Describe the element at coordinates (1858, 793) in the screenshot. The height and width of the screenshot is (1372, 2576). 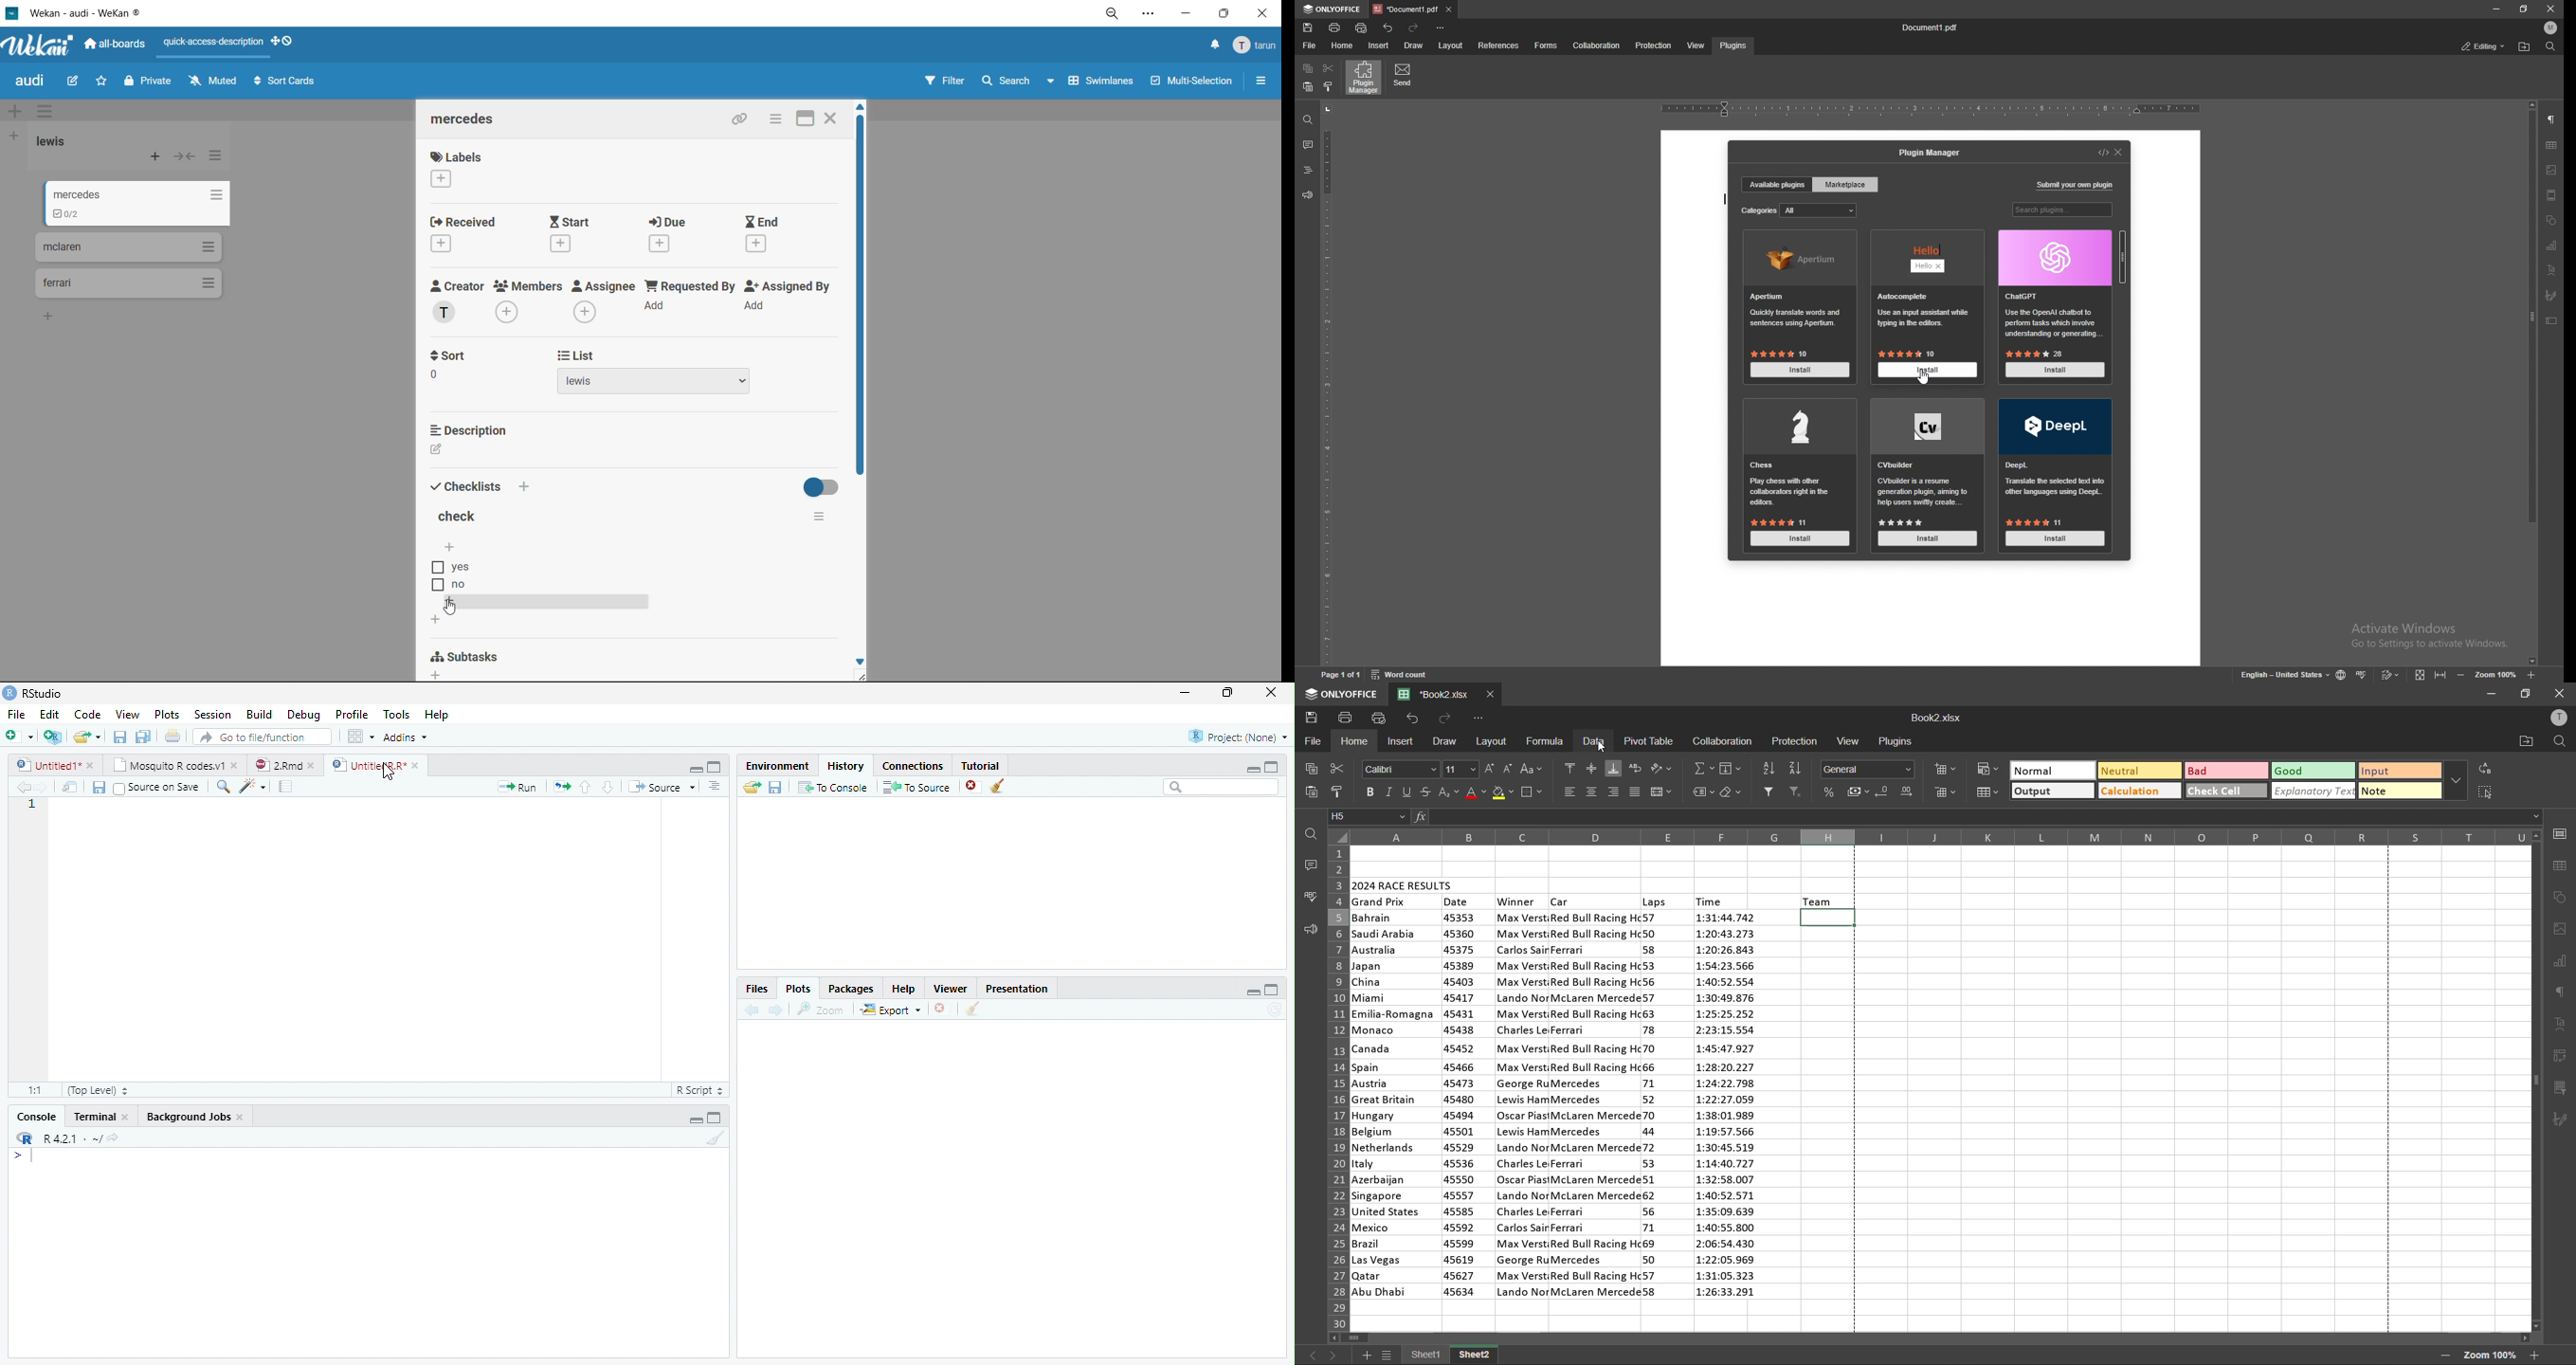
I see `accounting` at that location.